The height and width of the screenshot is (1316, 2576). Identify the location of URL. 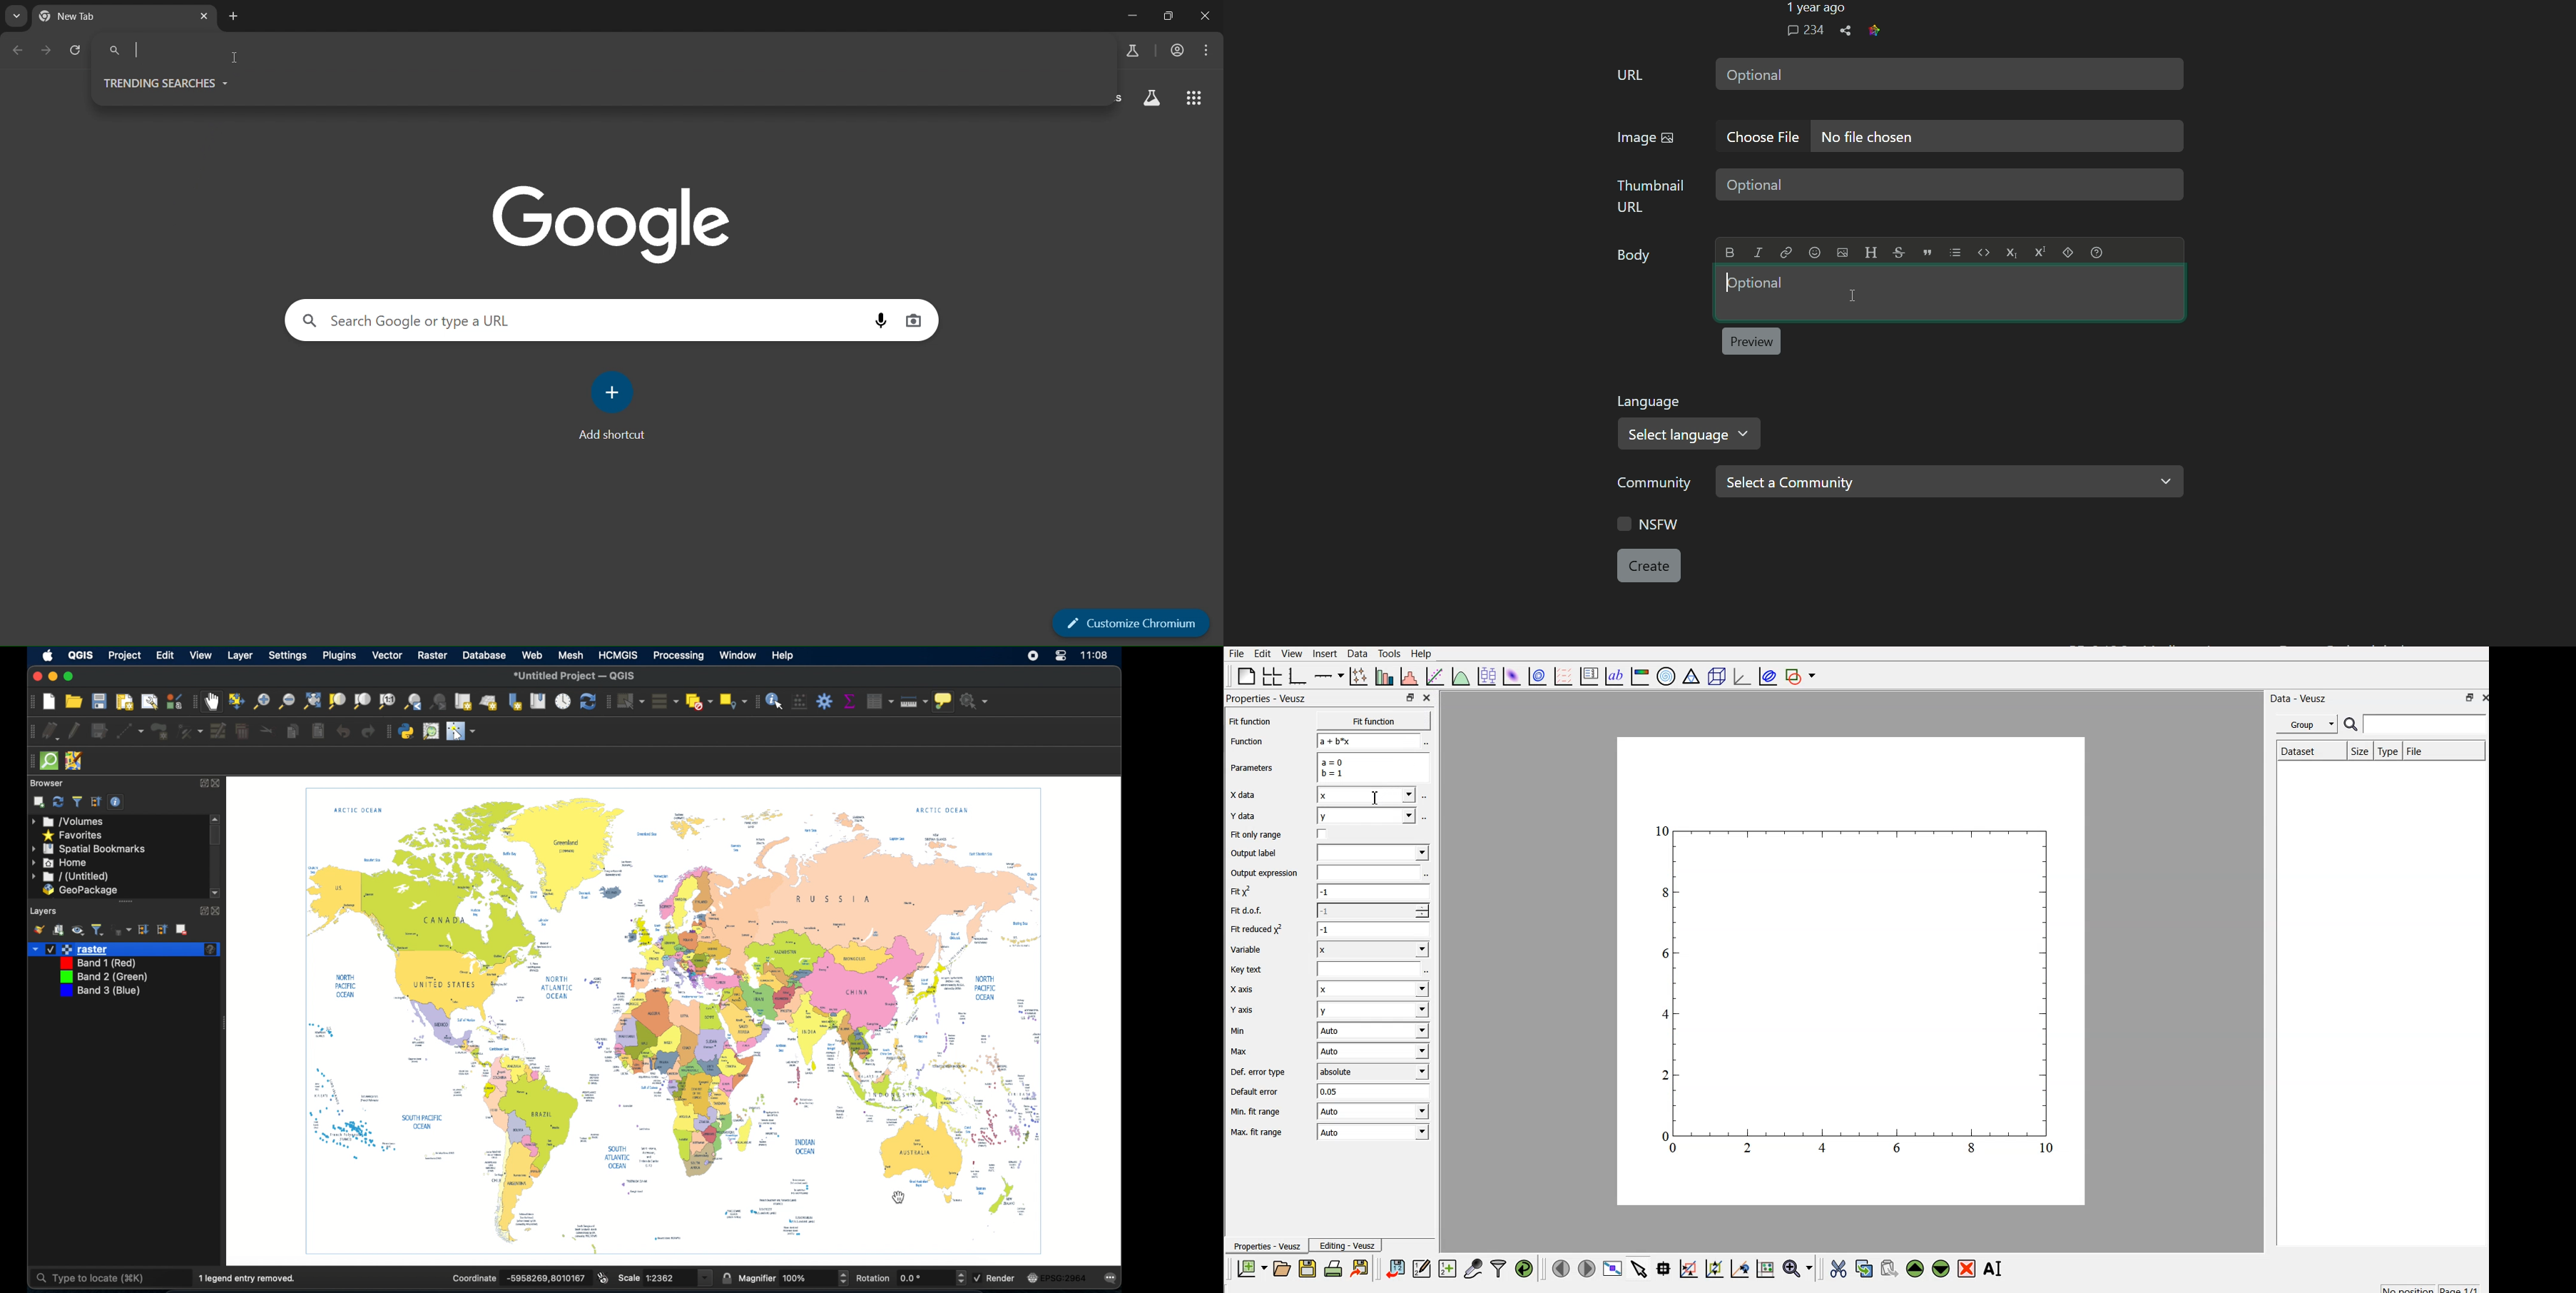
(1630, 75).